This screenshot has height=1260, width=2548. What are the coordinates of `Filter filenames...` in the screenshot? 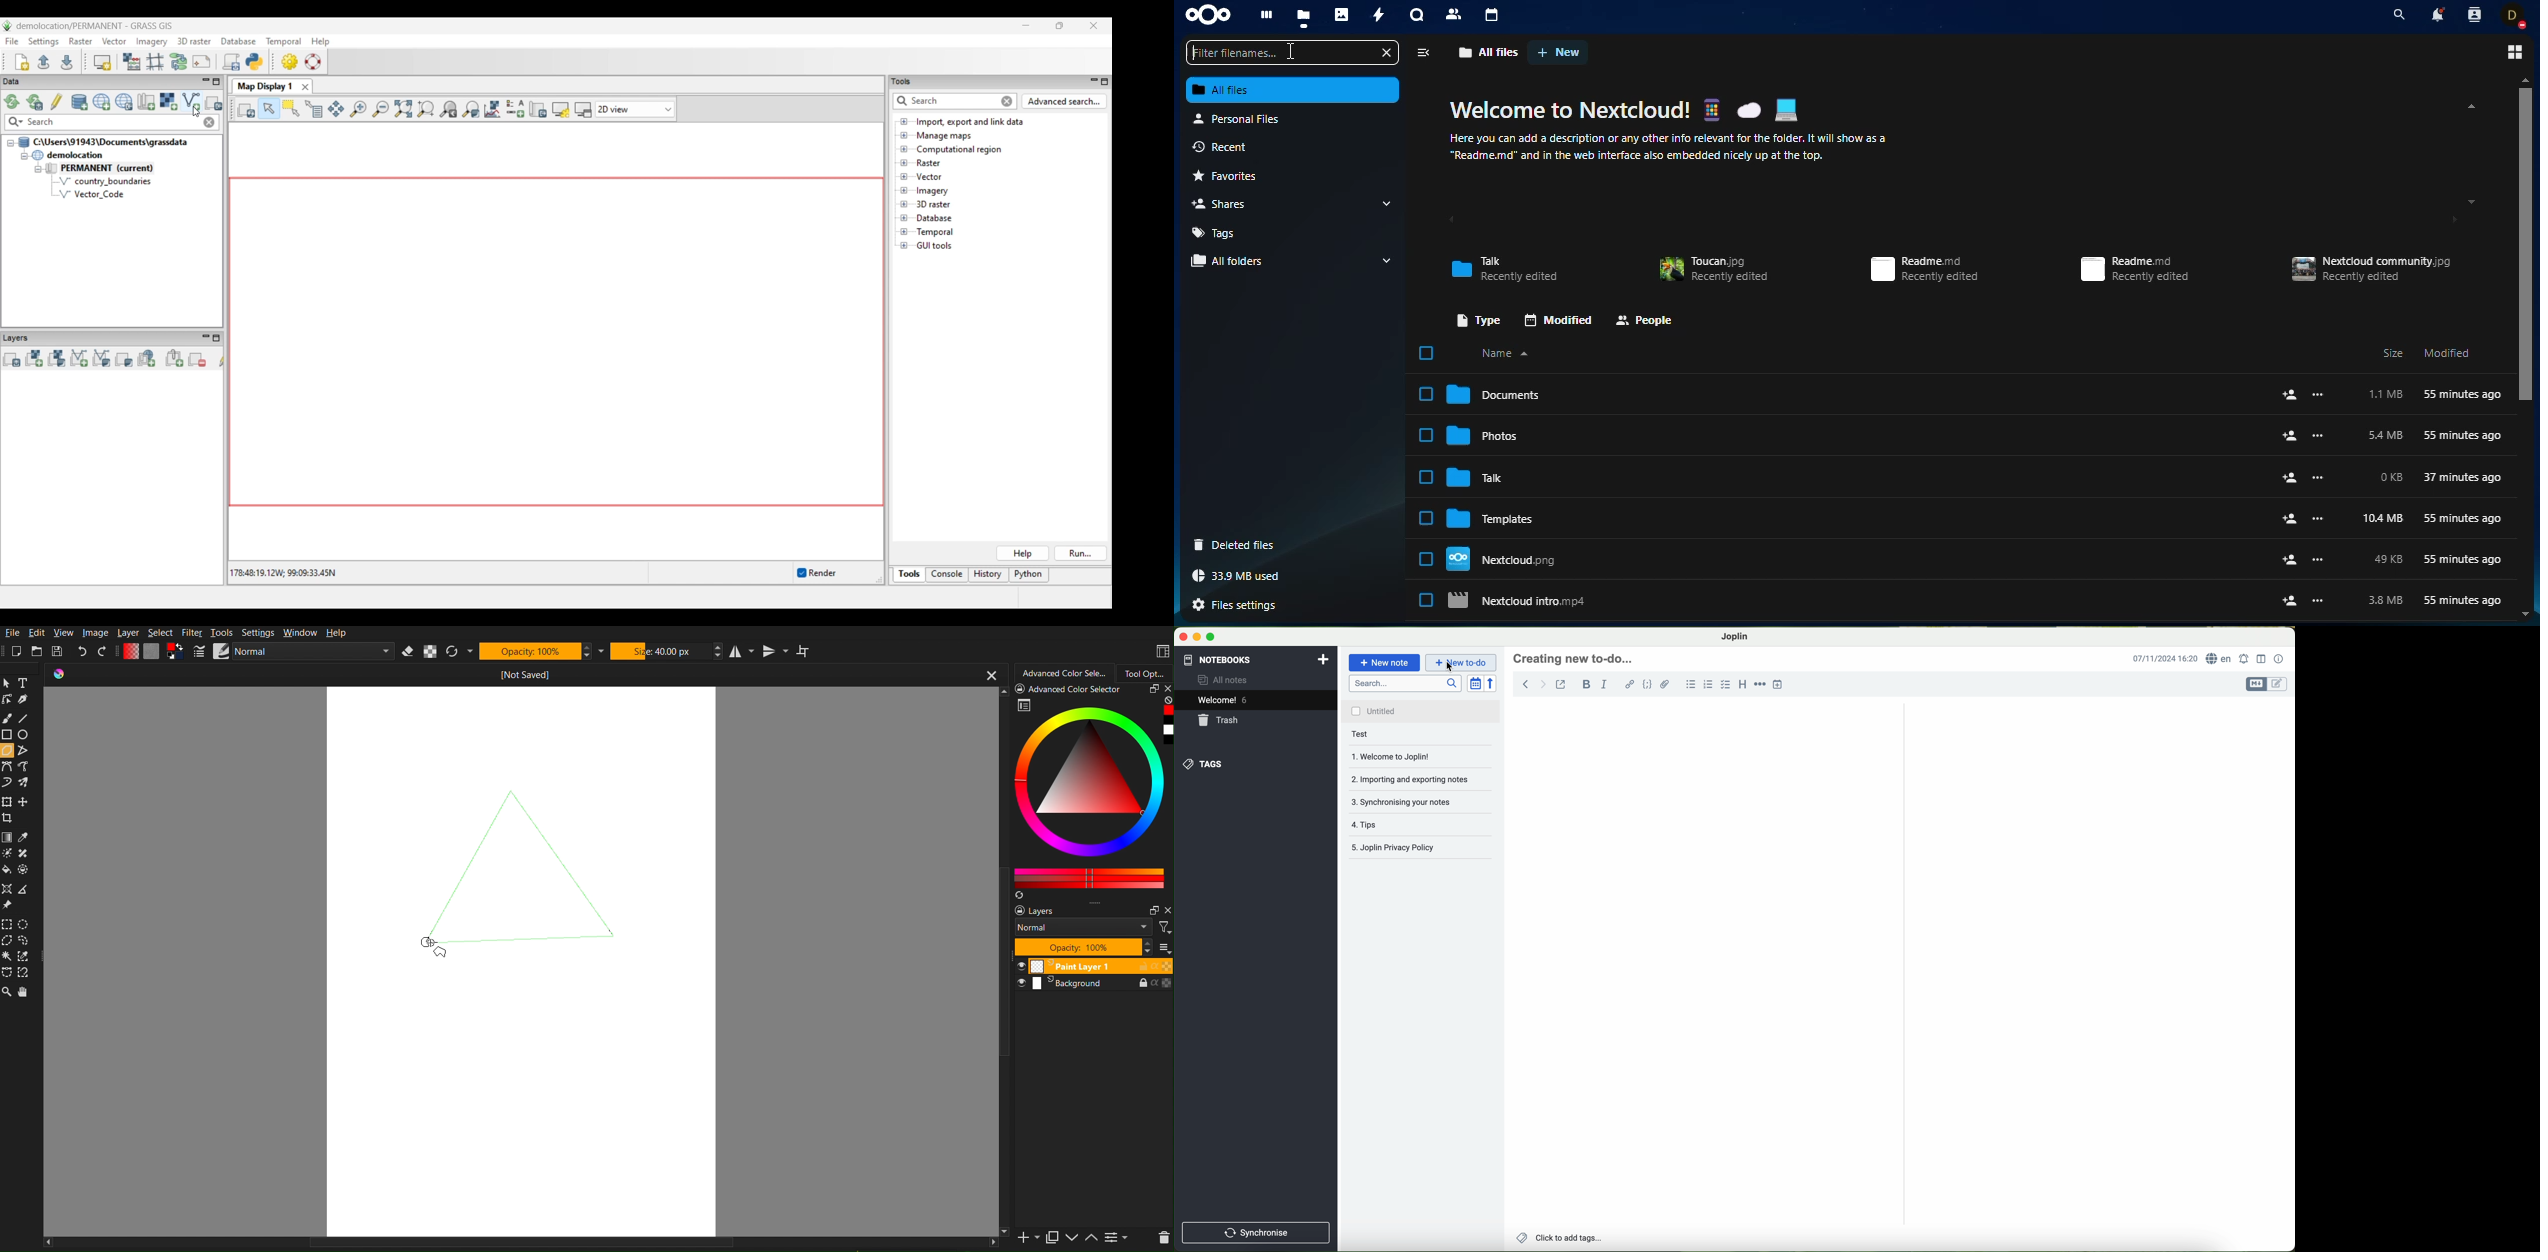 It's located at (1282, 53).